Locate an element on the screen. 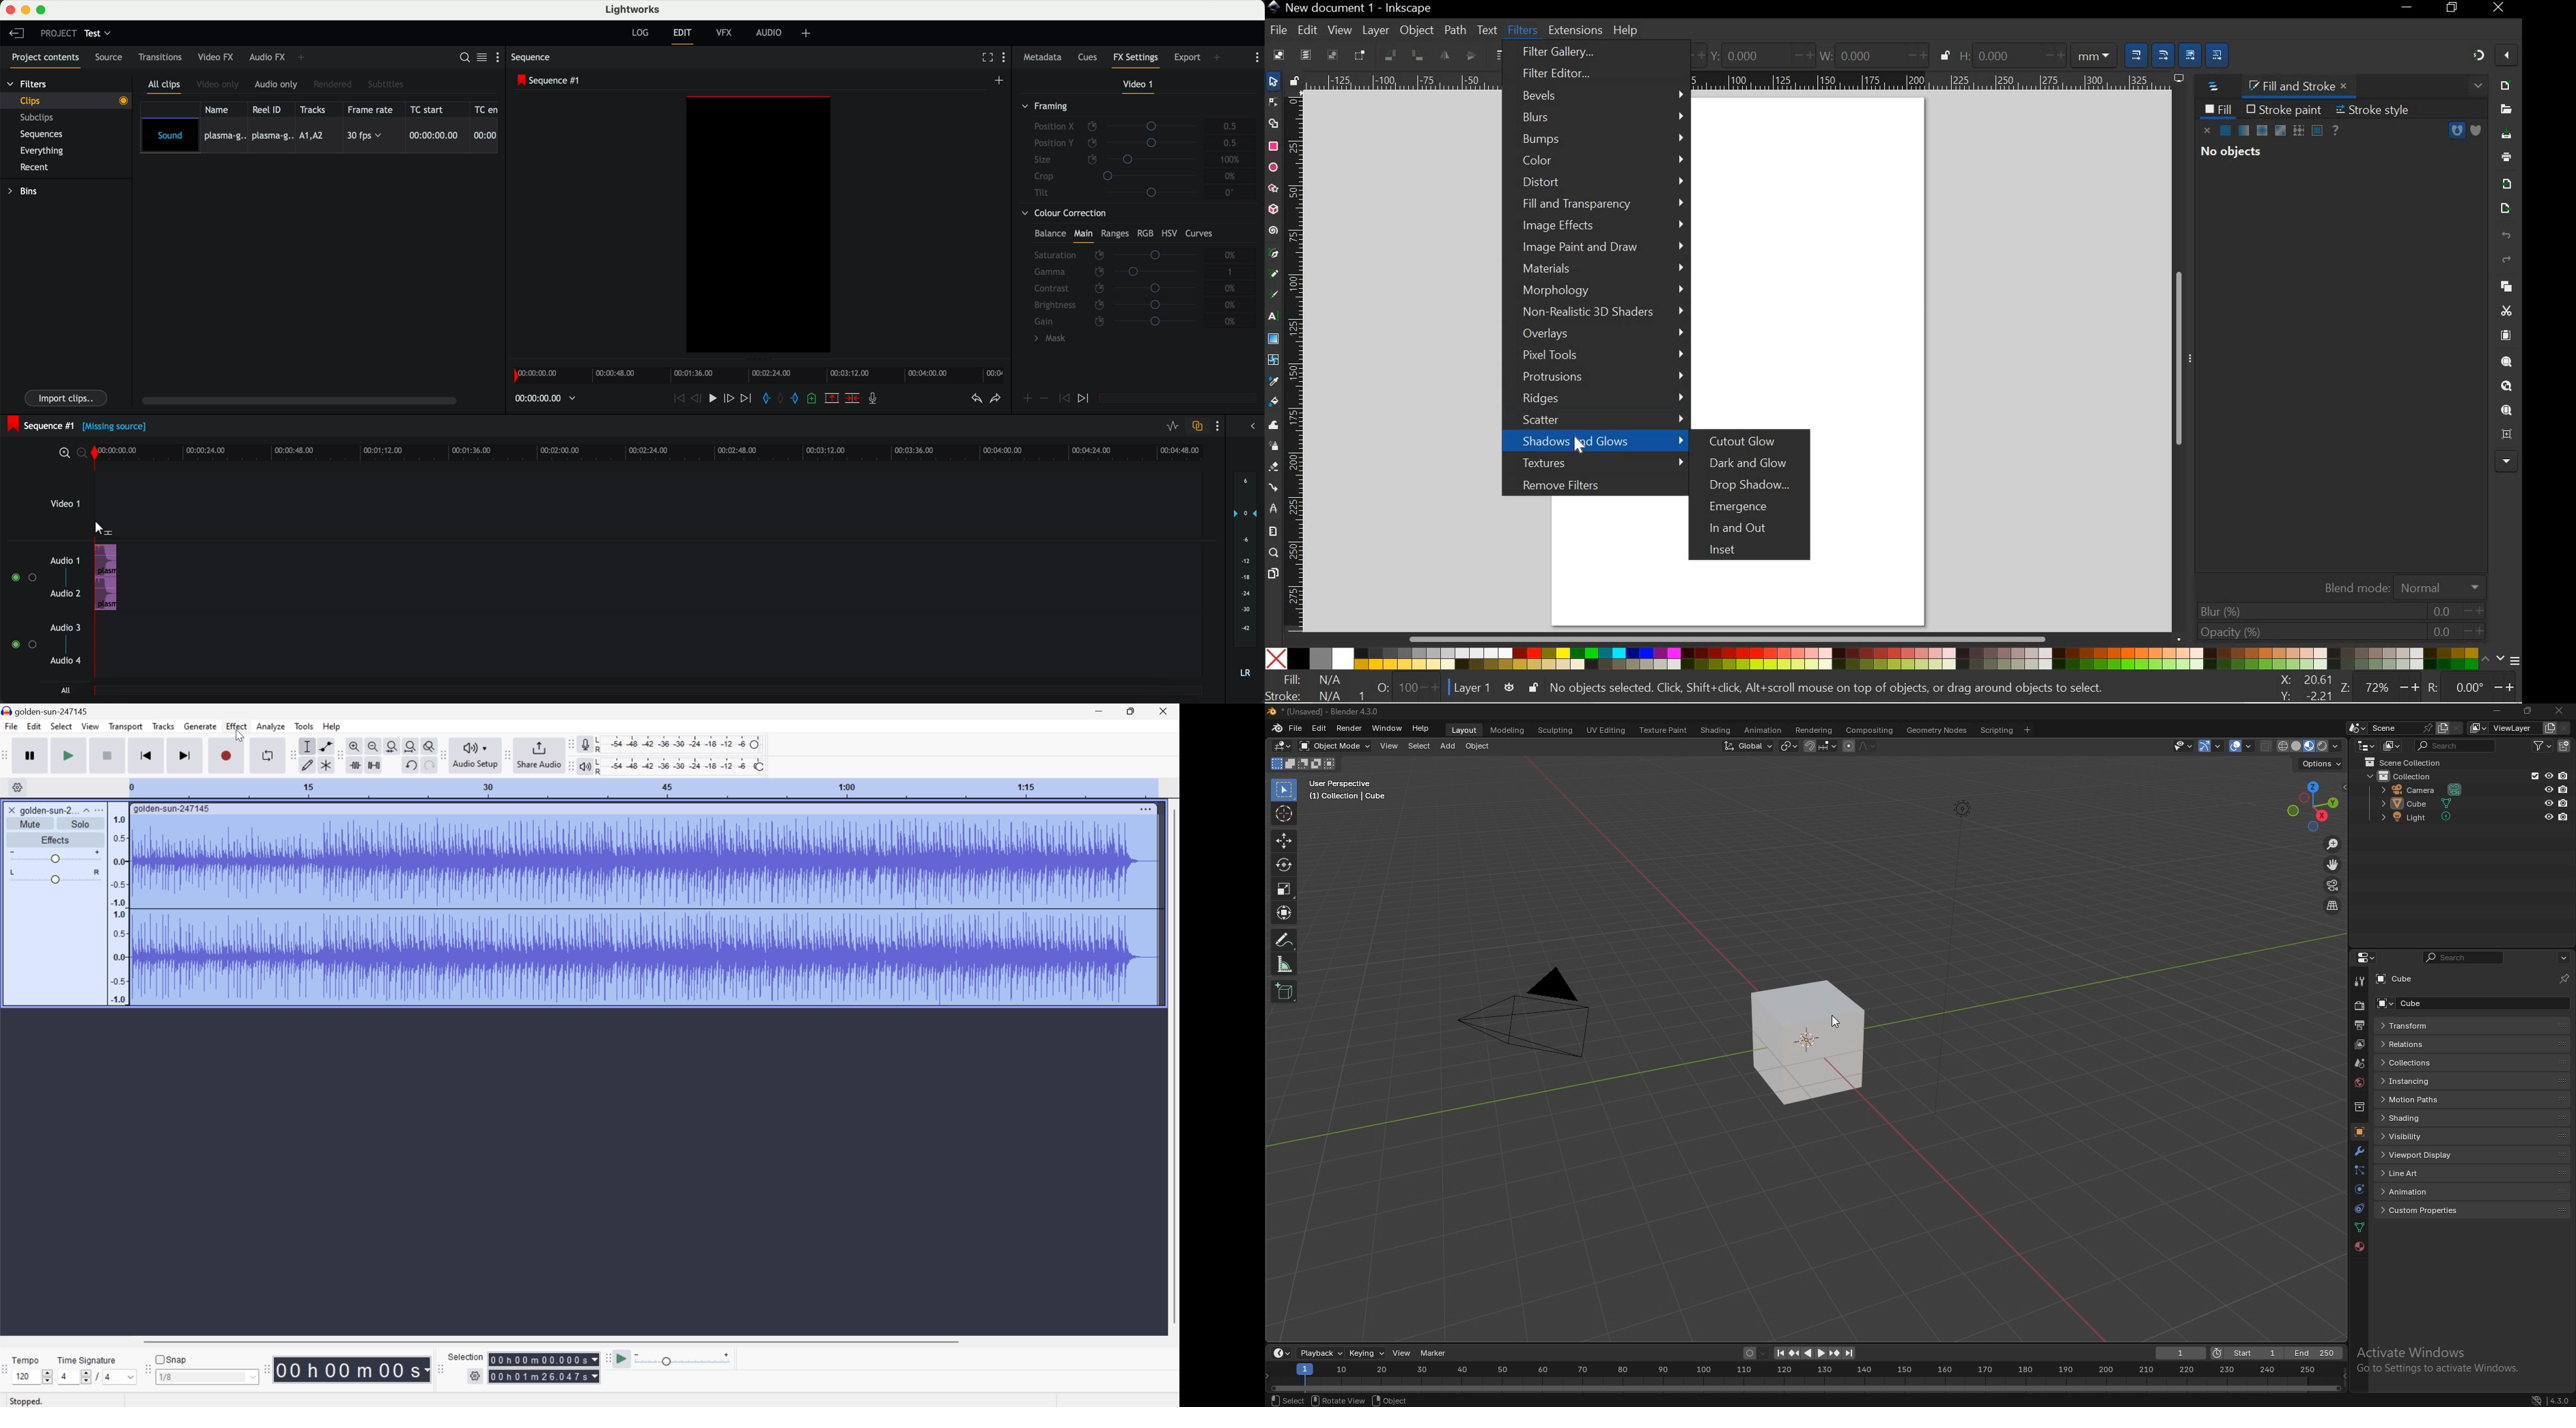  ENABLE SNAPPING is located at coordinates (2507, 57).